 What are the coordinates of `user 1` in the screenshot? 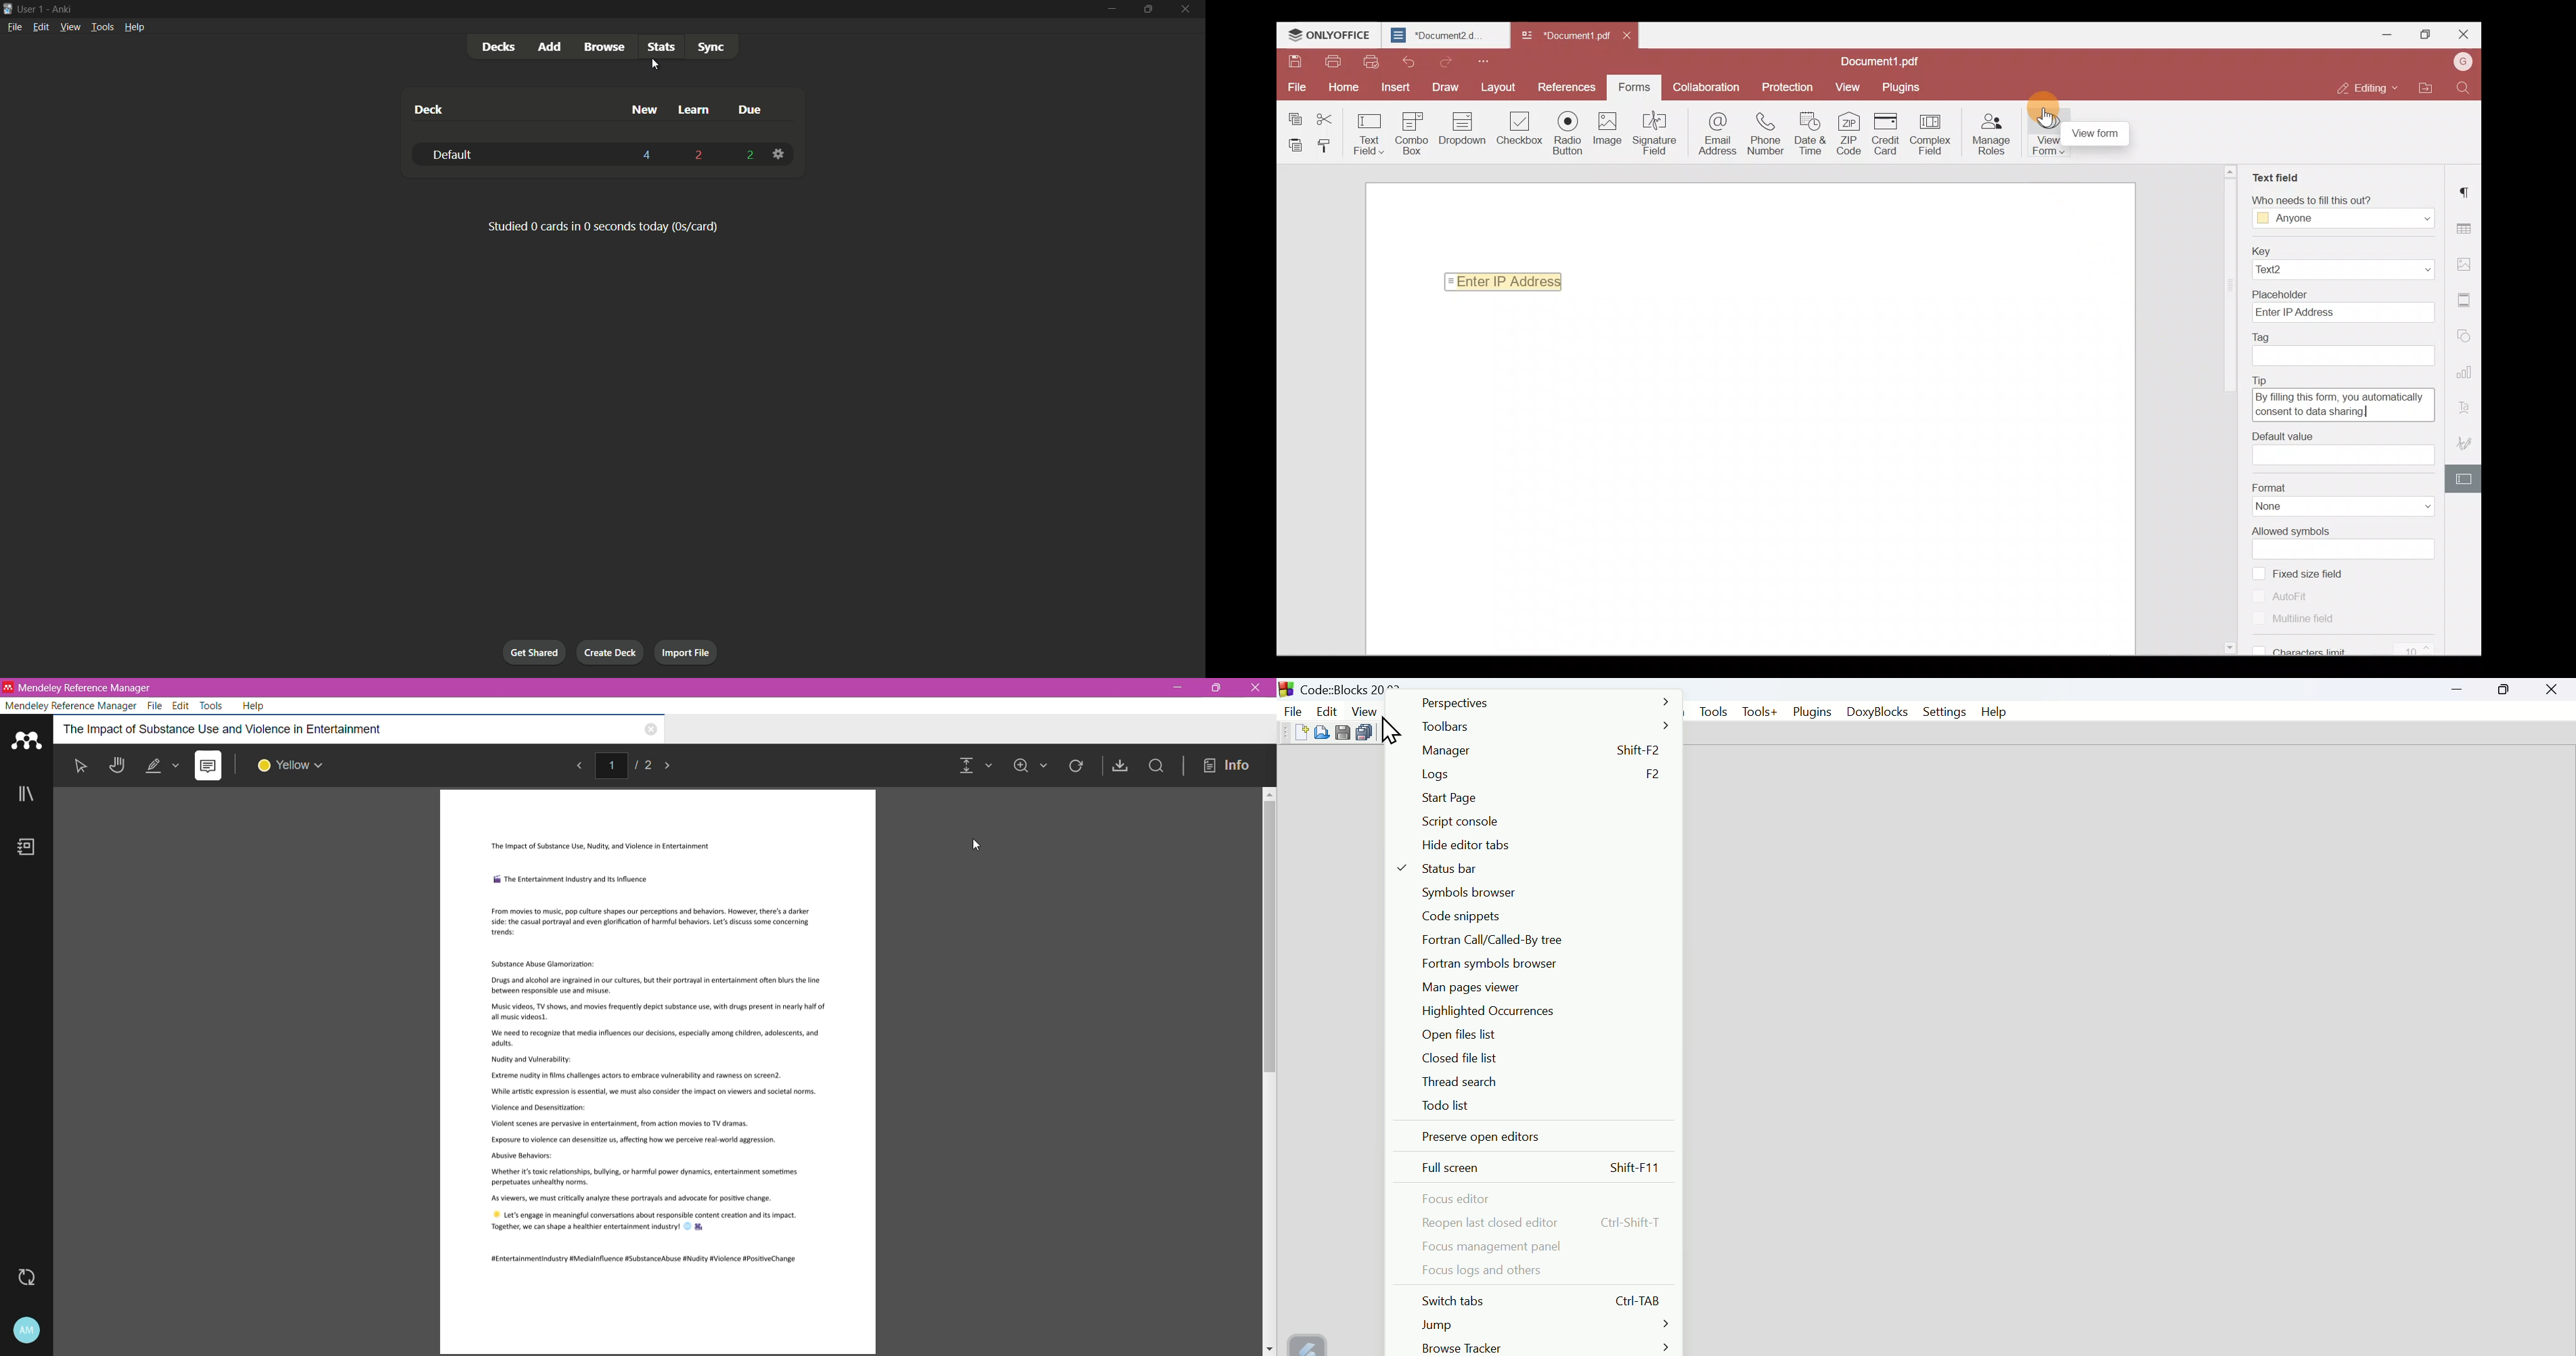 It's located at (31, 9).